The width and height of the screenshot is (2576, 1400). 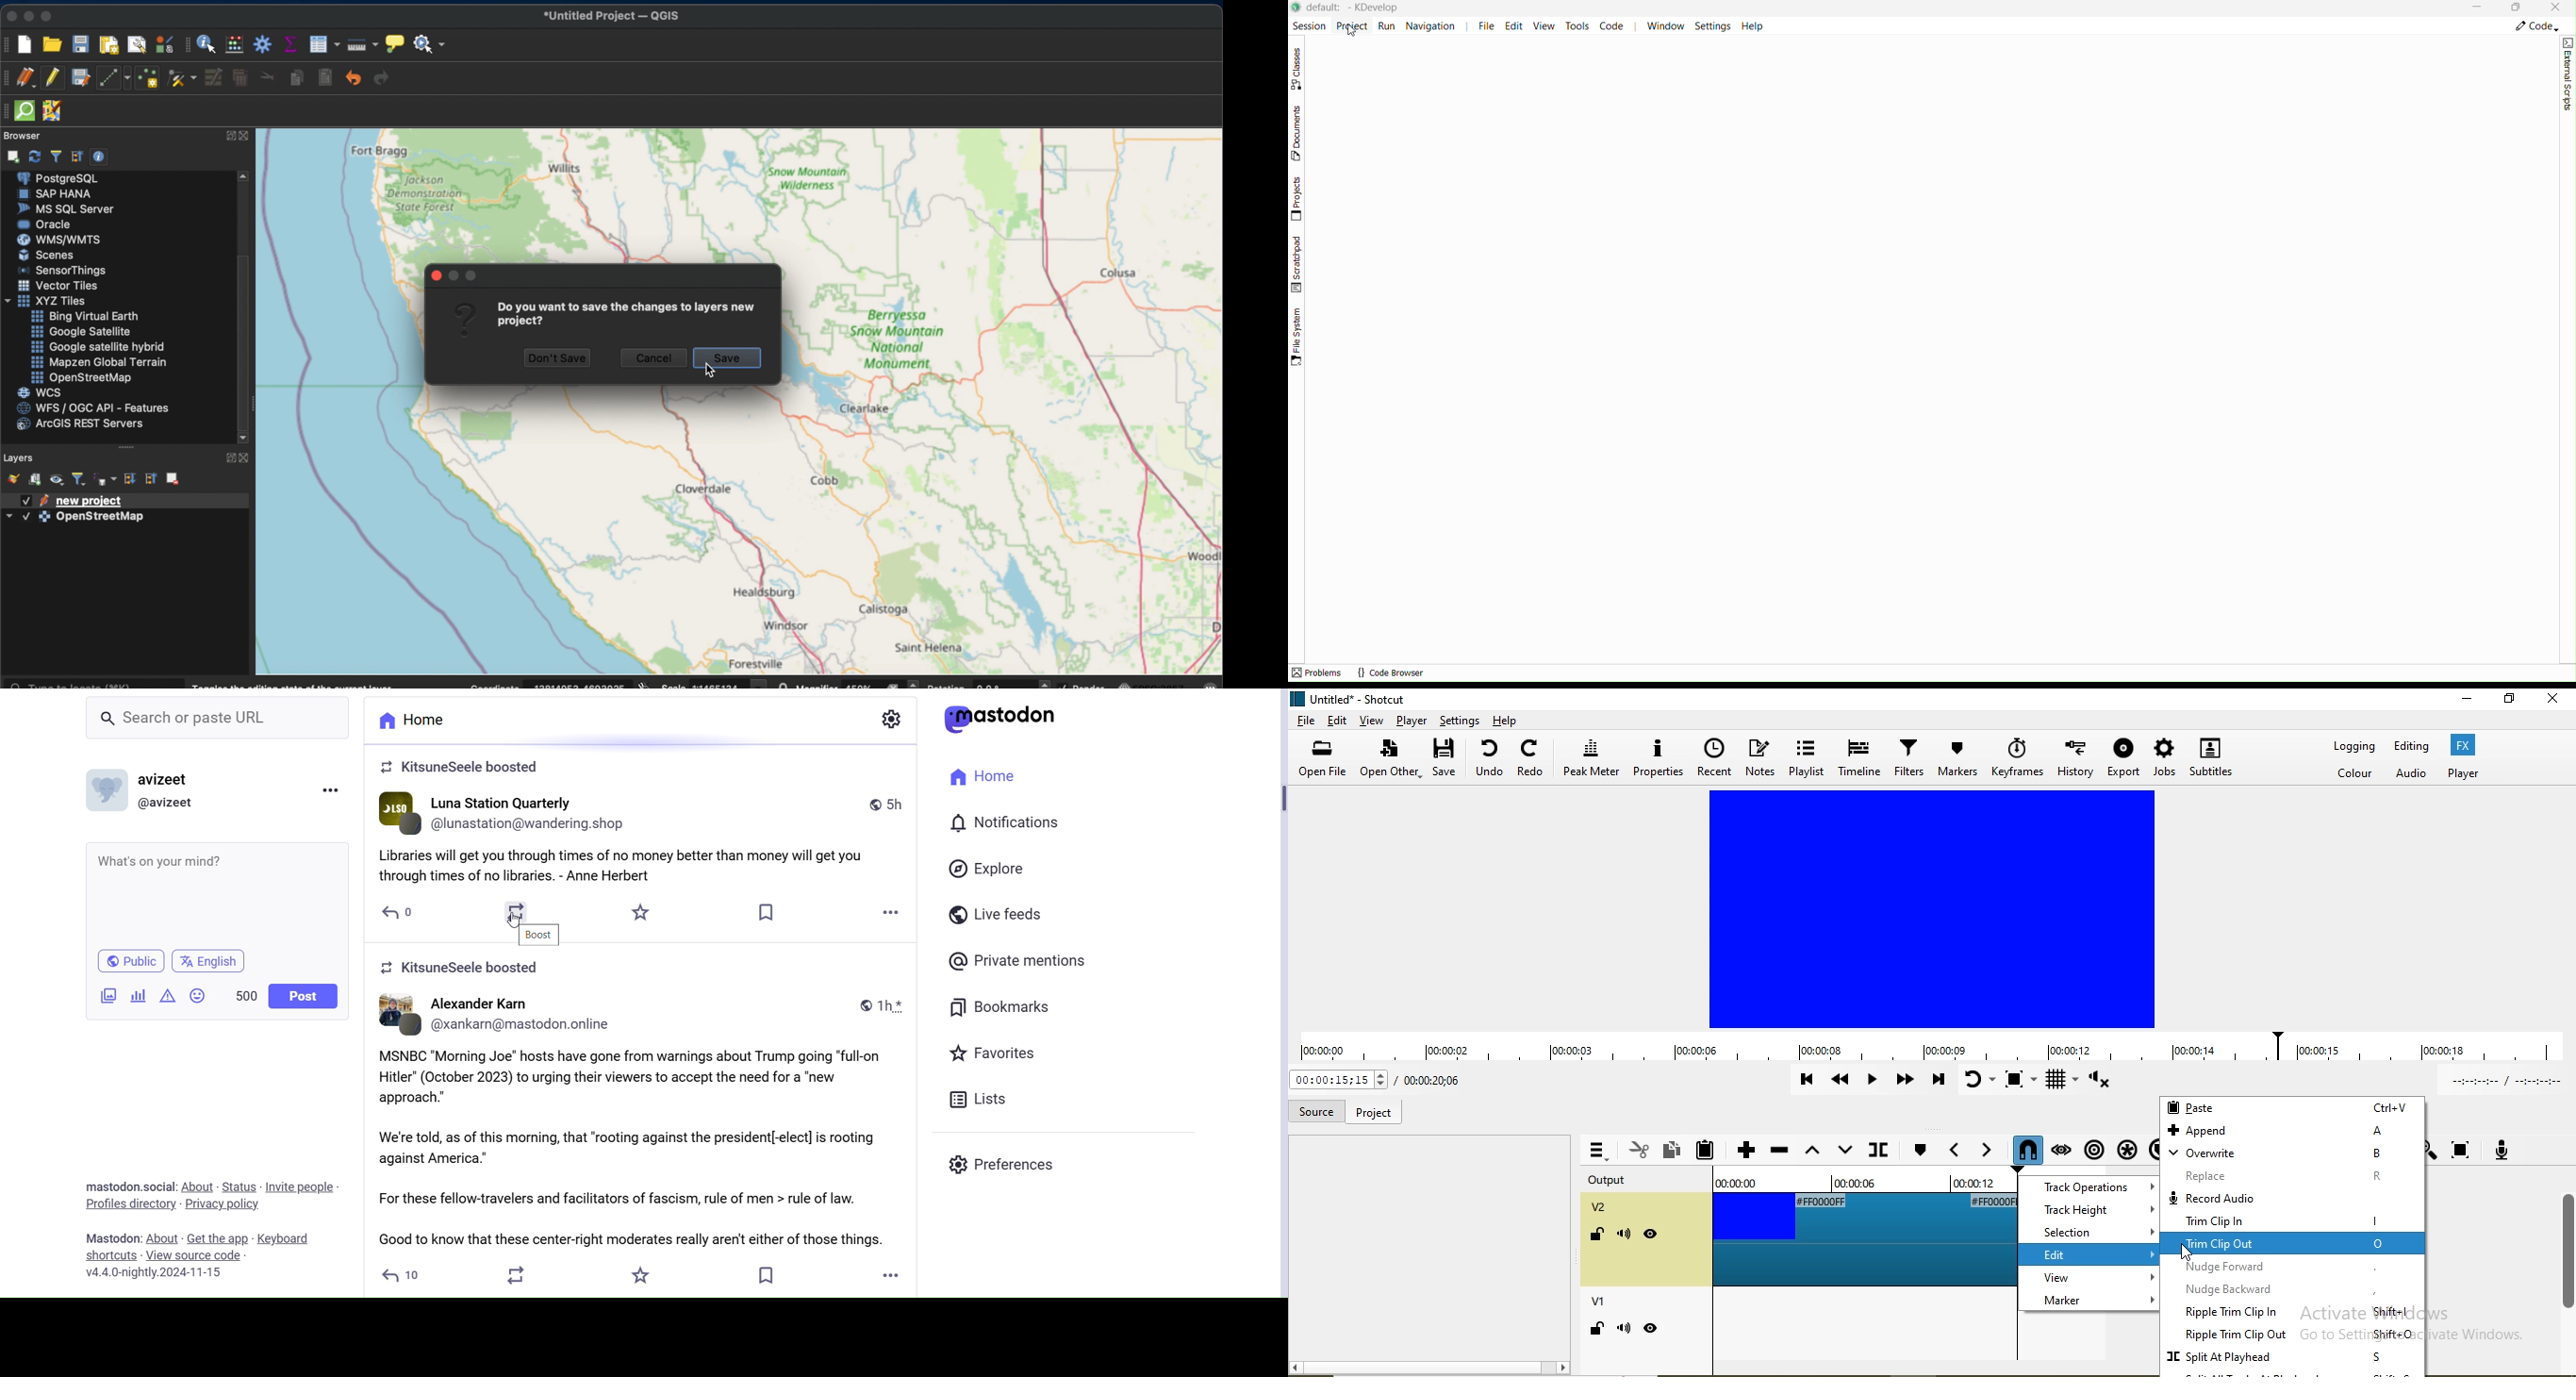 What do you see at coordinates (1620, 1181) in the screenshot?
I see `output` at bounding box center [1620, 1181].